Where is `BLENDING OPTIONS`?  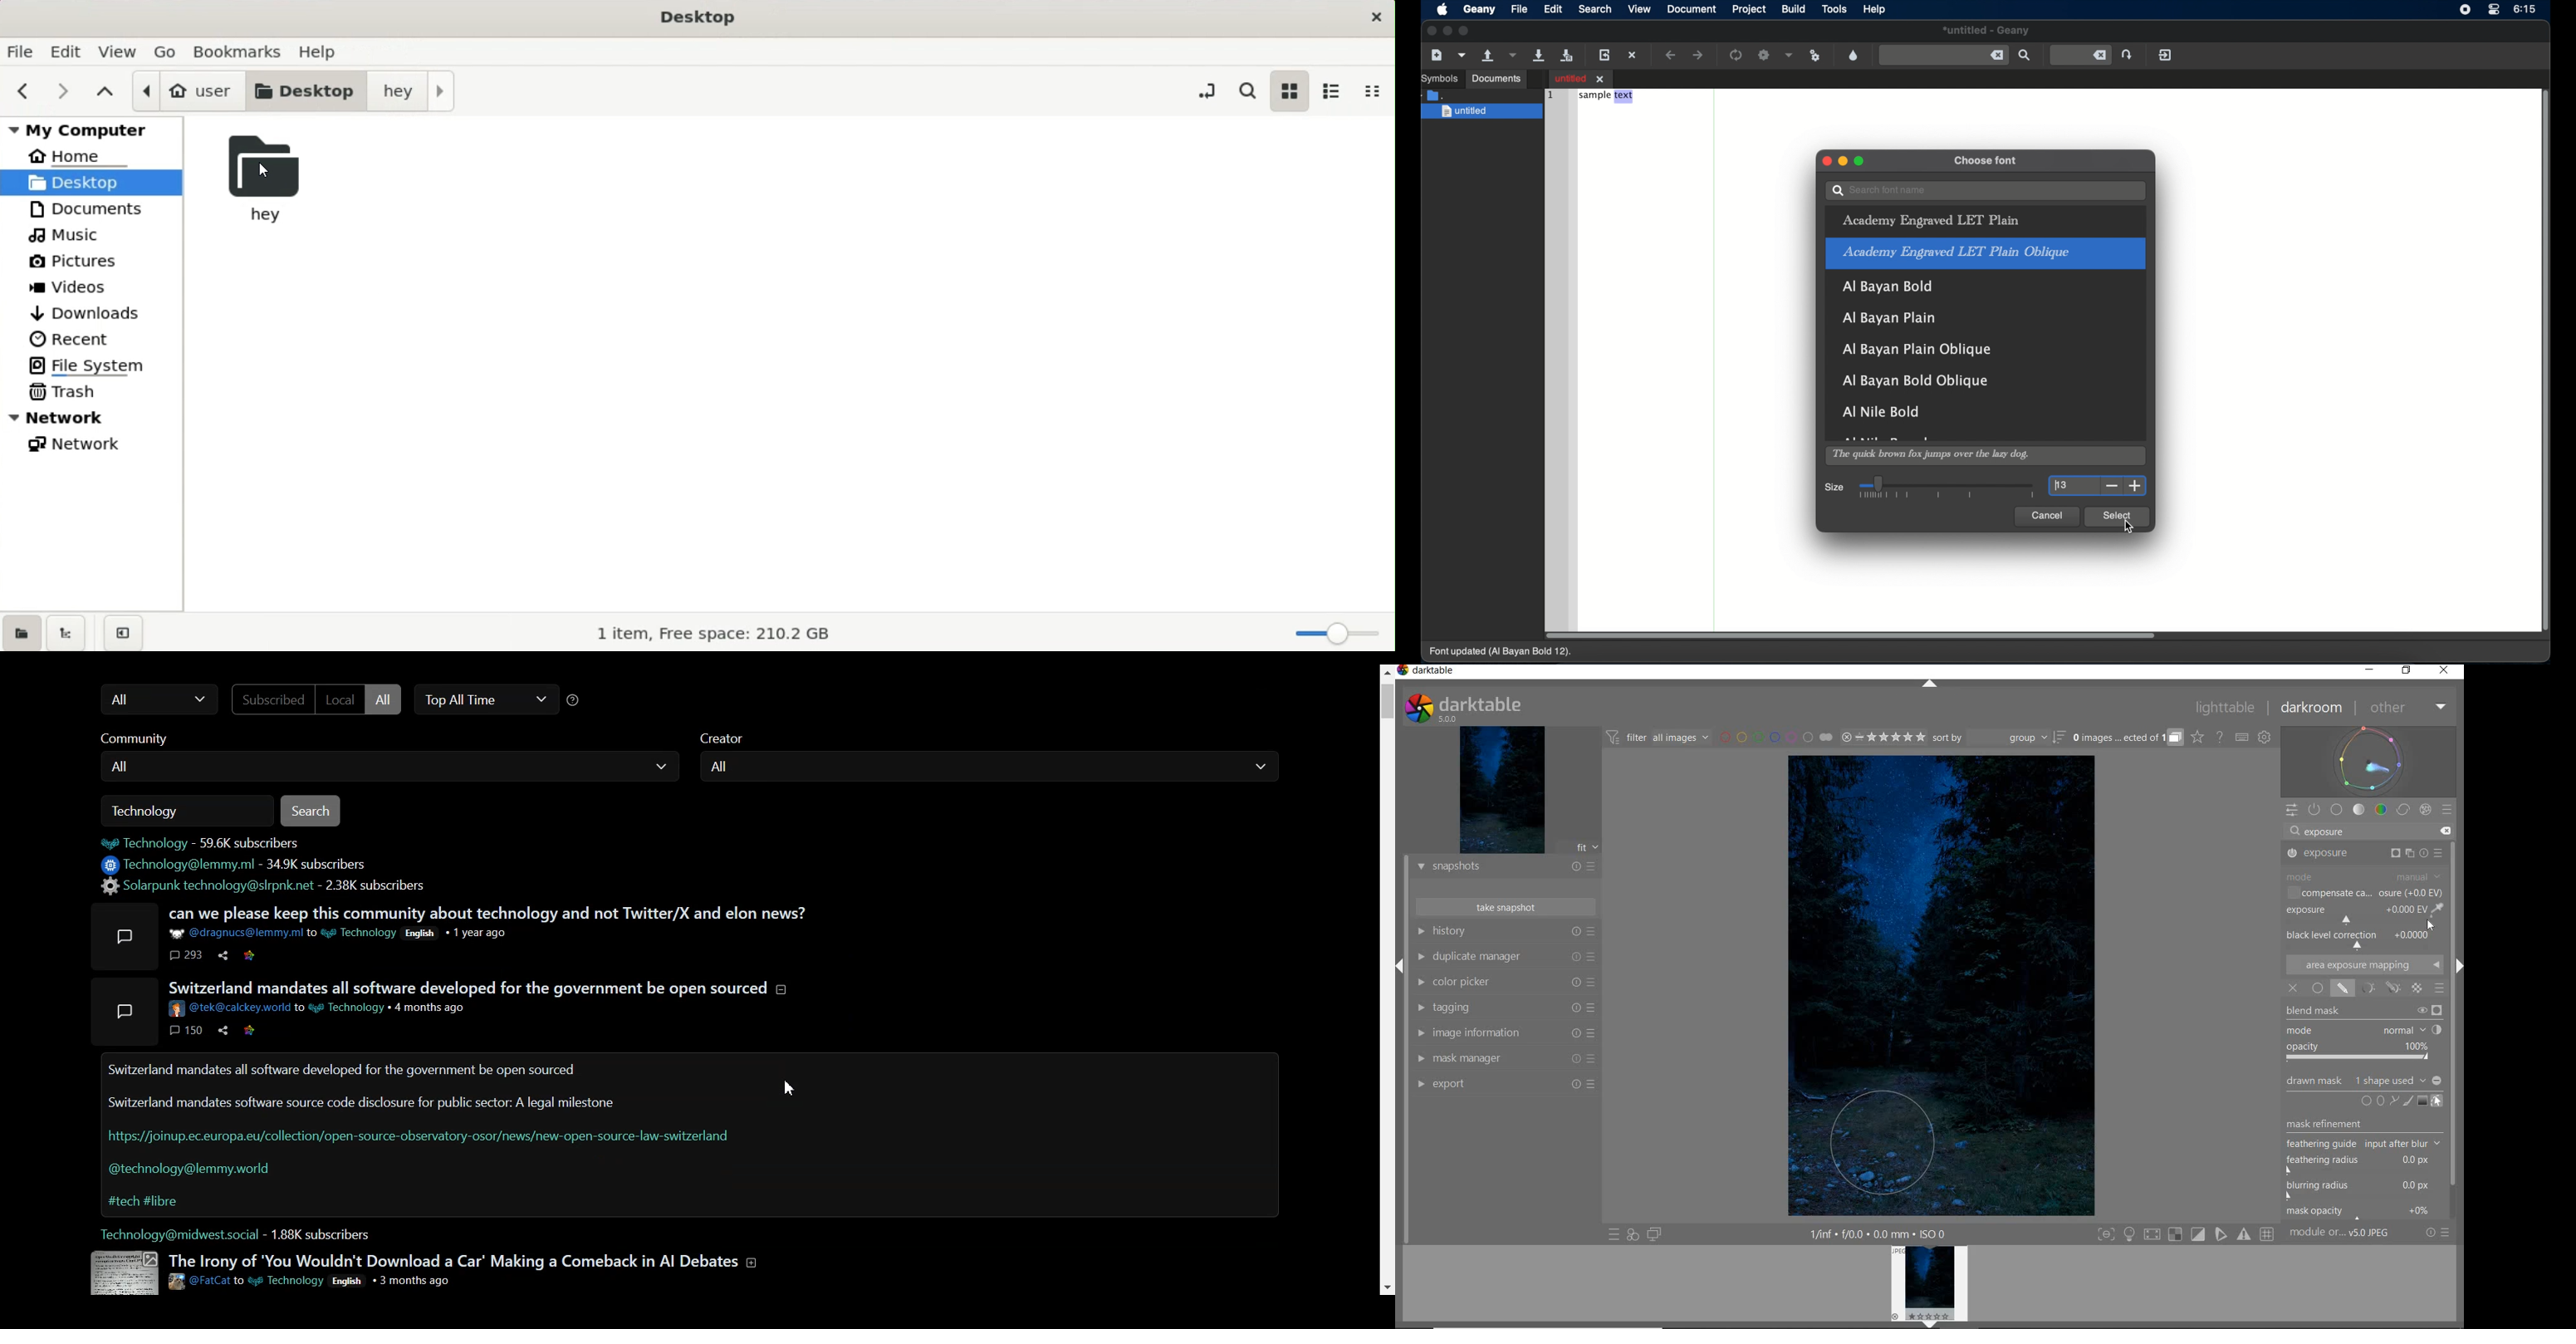 BLENDING OPTIONS is located at coordinates (2440, 988).